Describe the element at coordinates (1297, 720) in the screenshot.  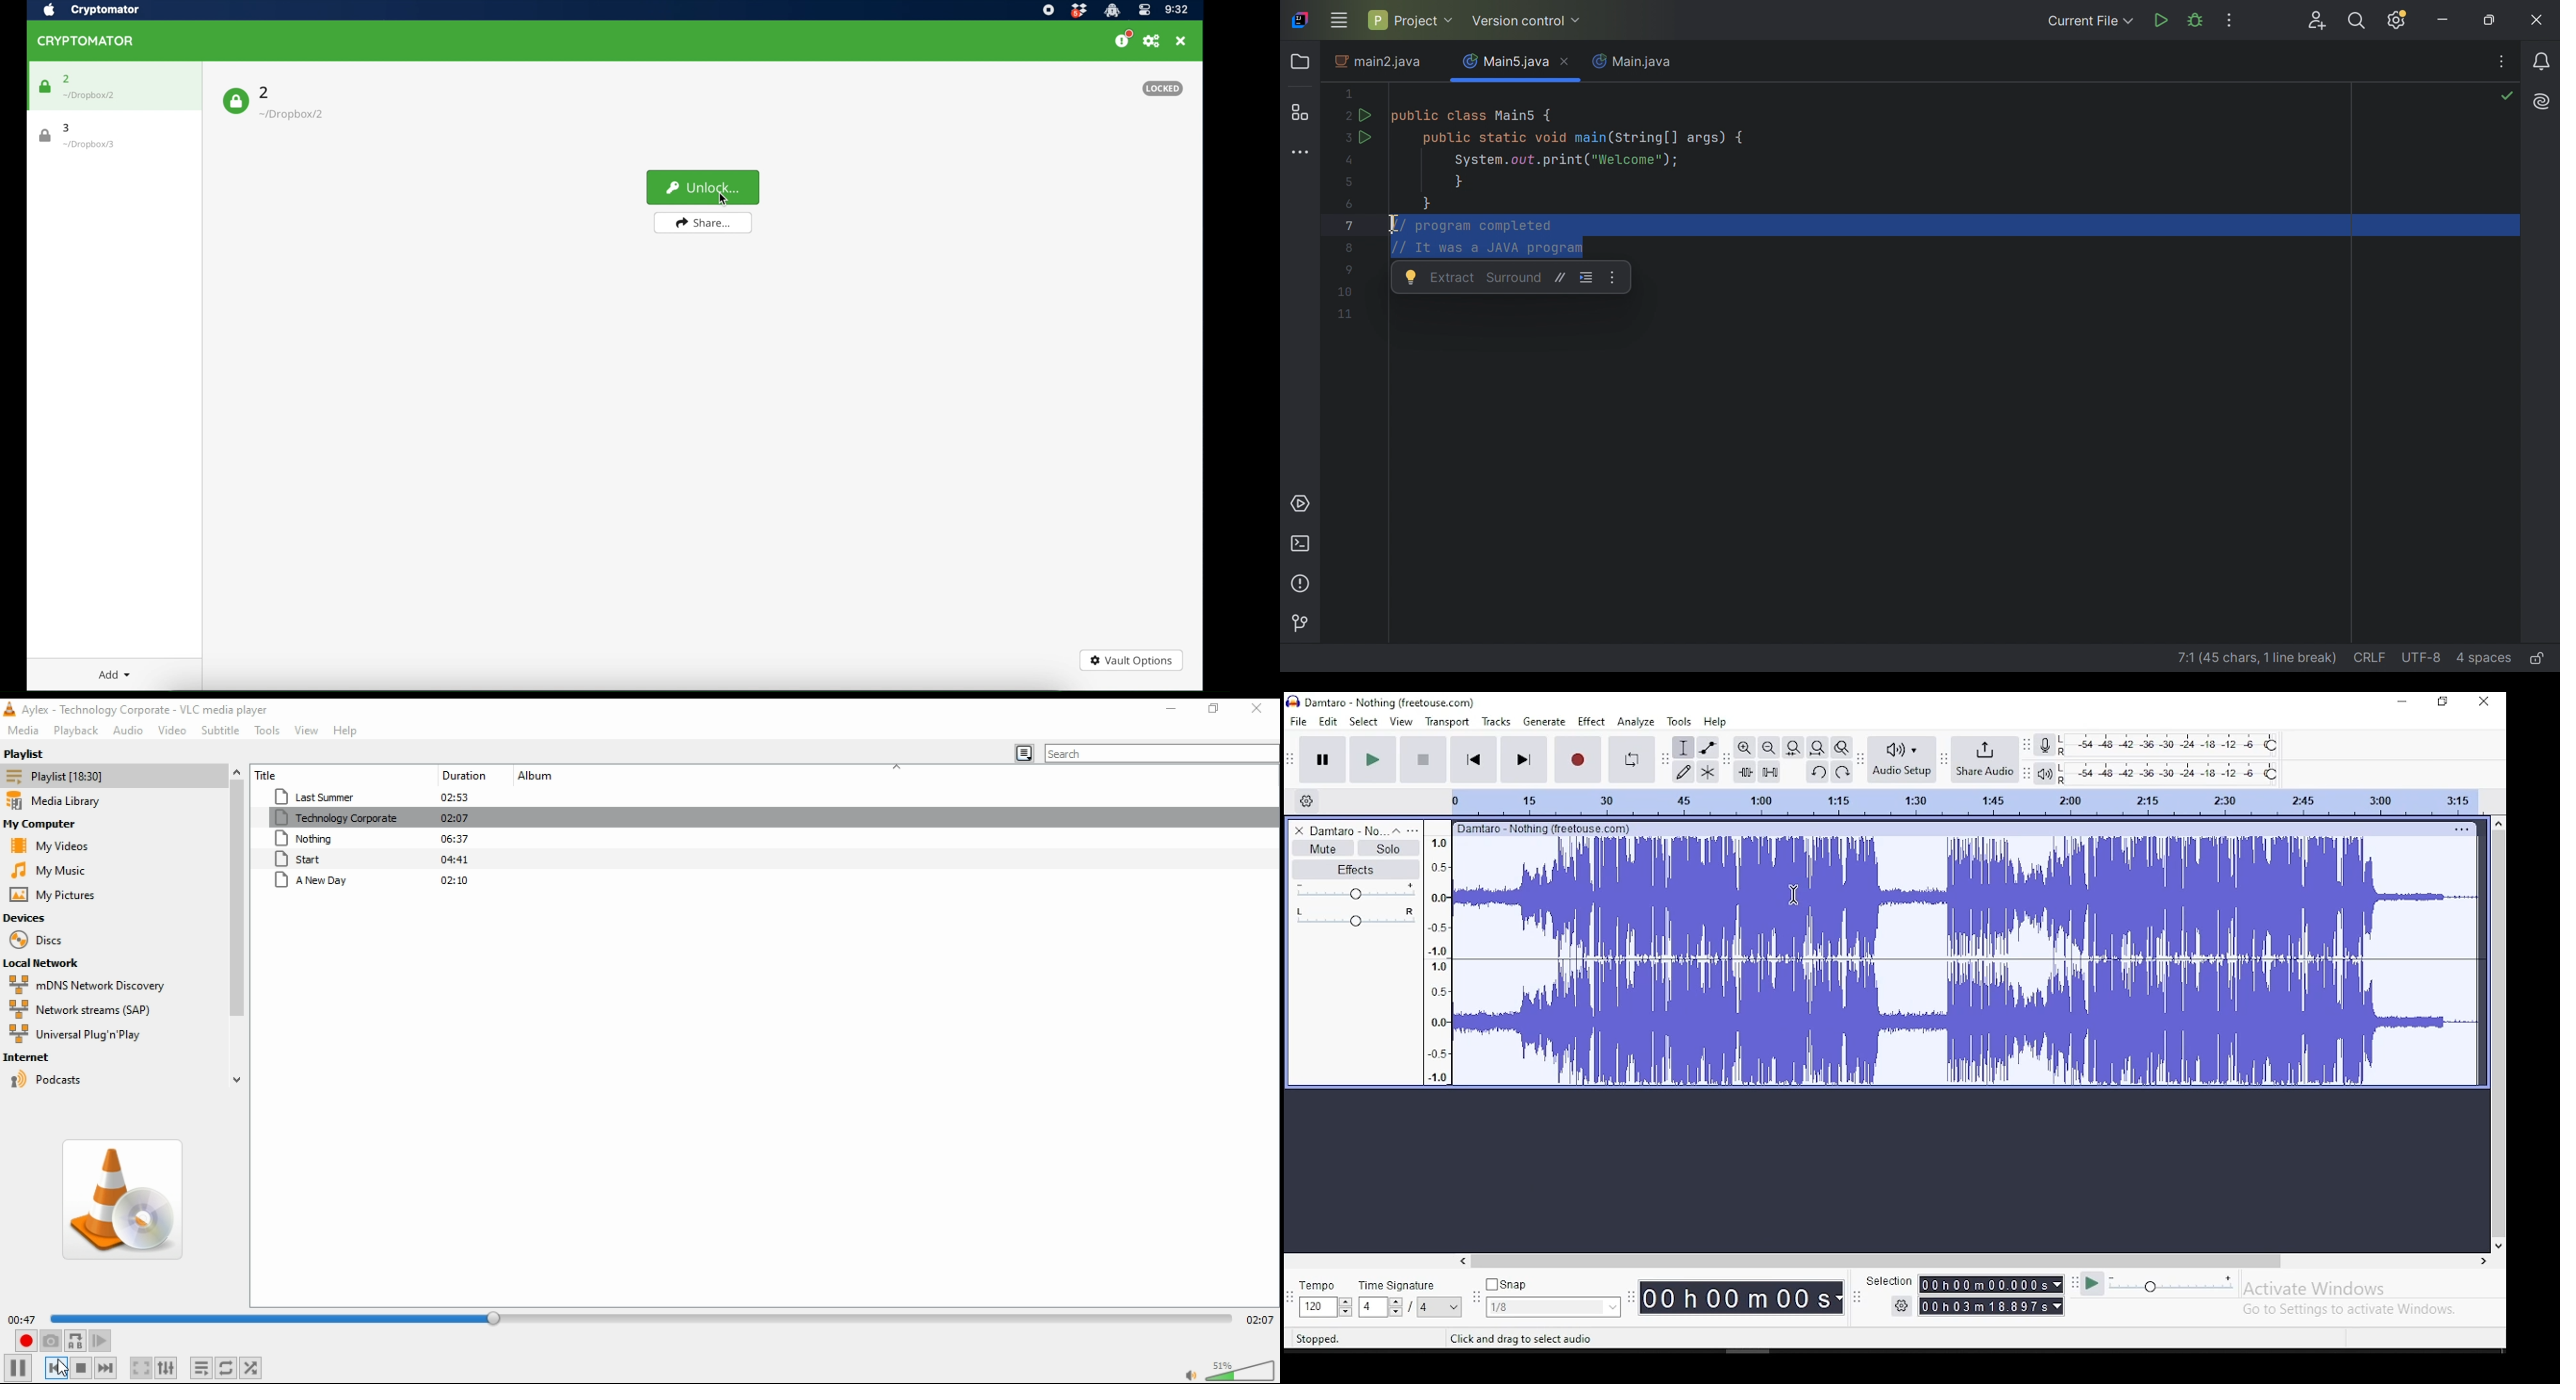
I see `file` at that location.